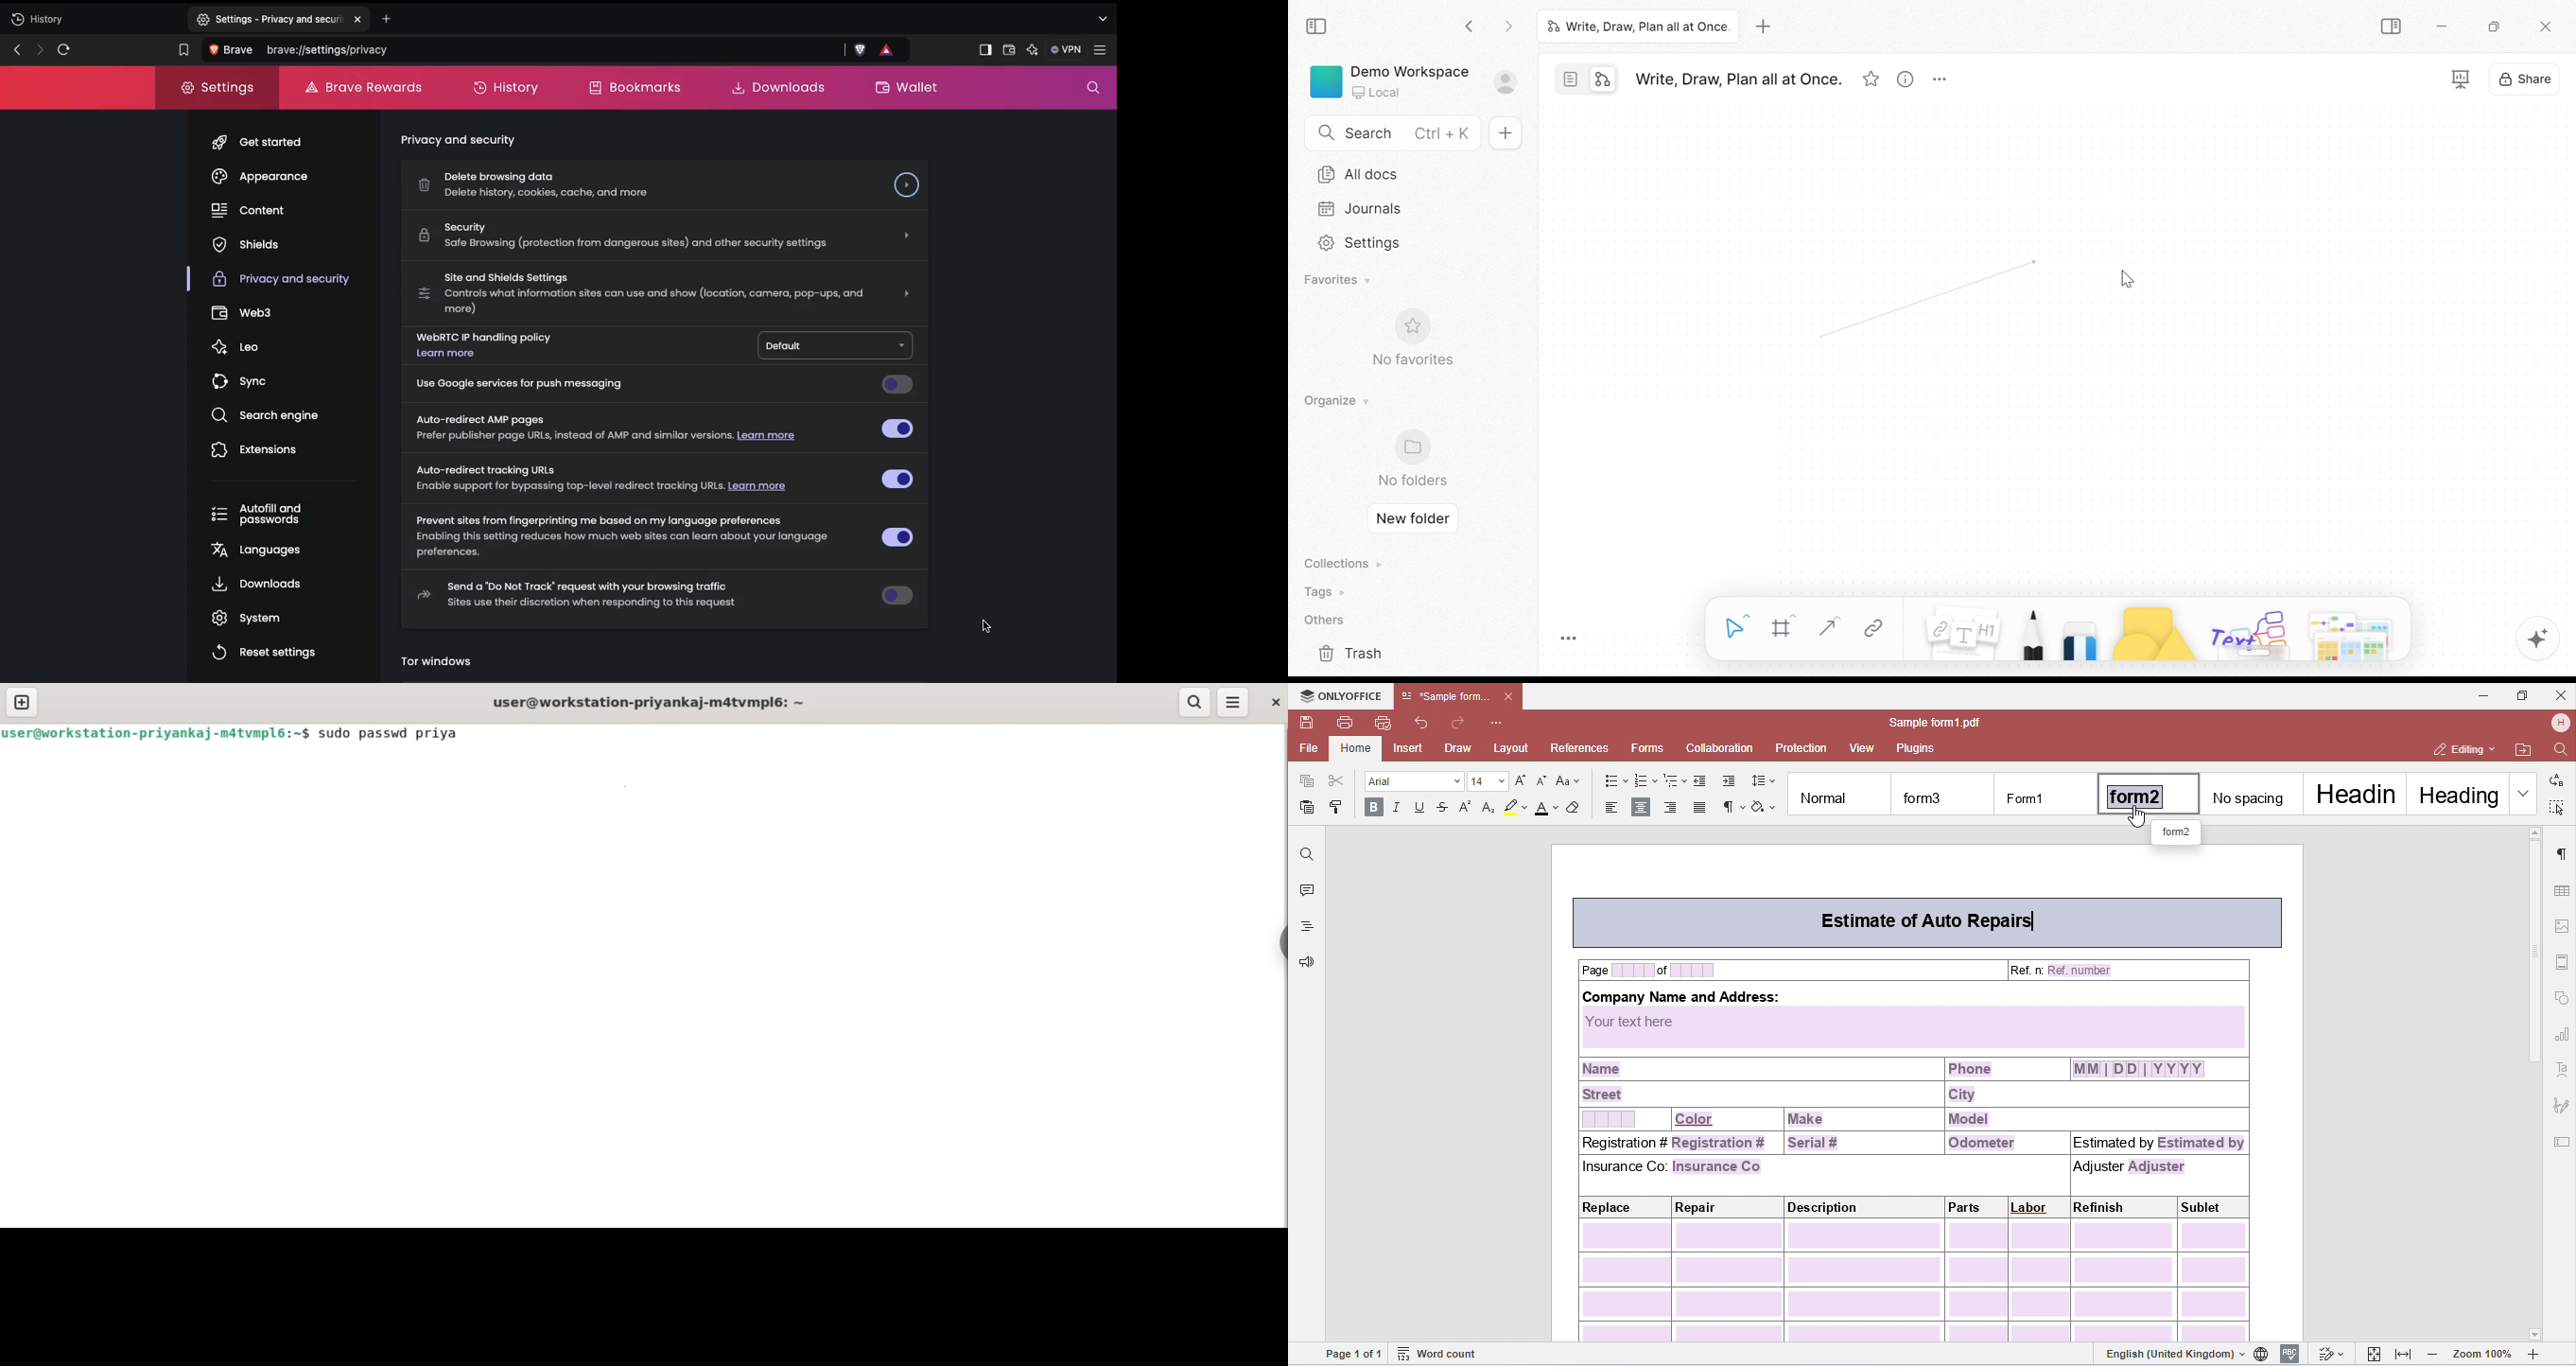 The image size is (2576, 1372). Describe the element at coordinates (1089, 88) in the screenshot. I see `Search` at that location.